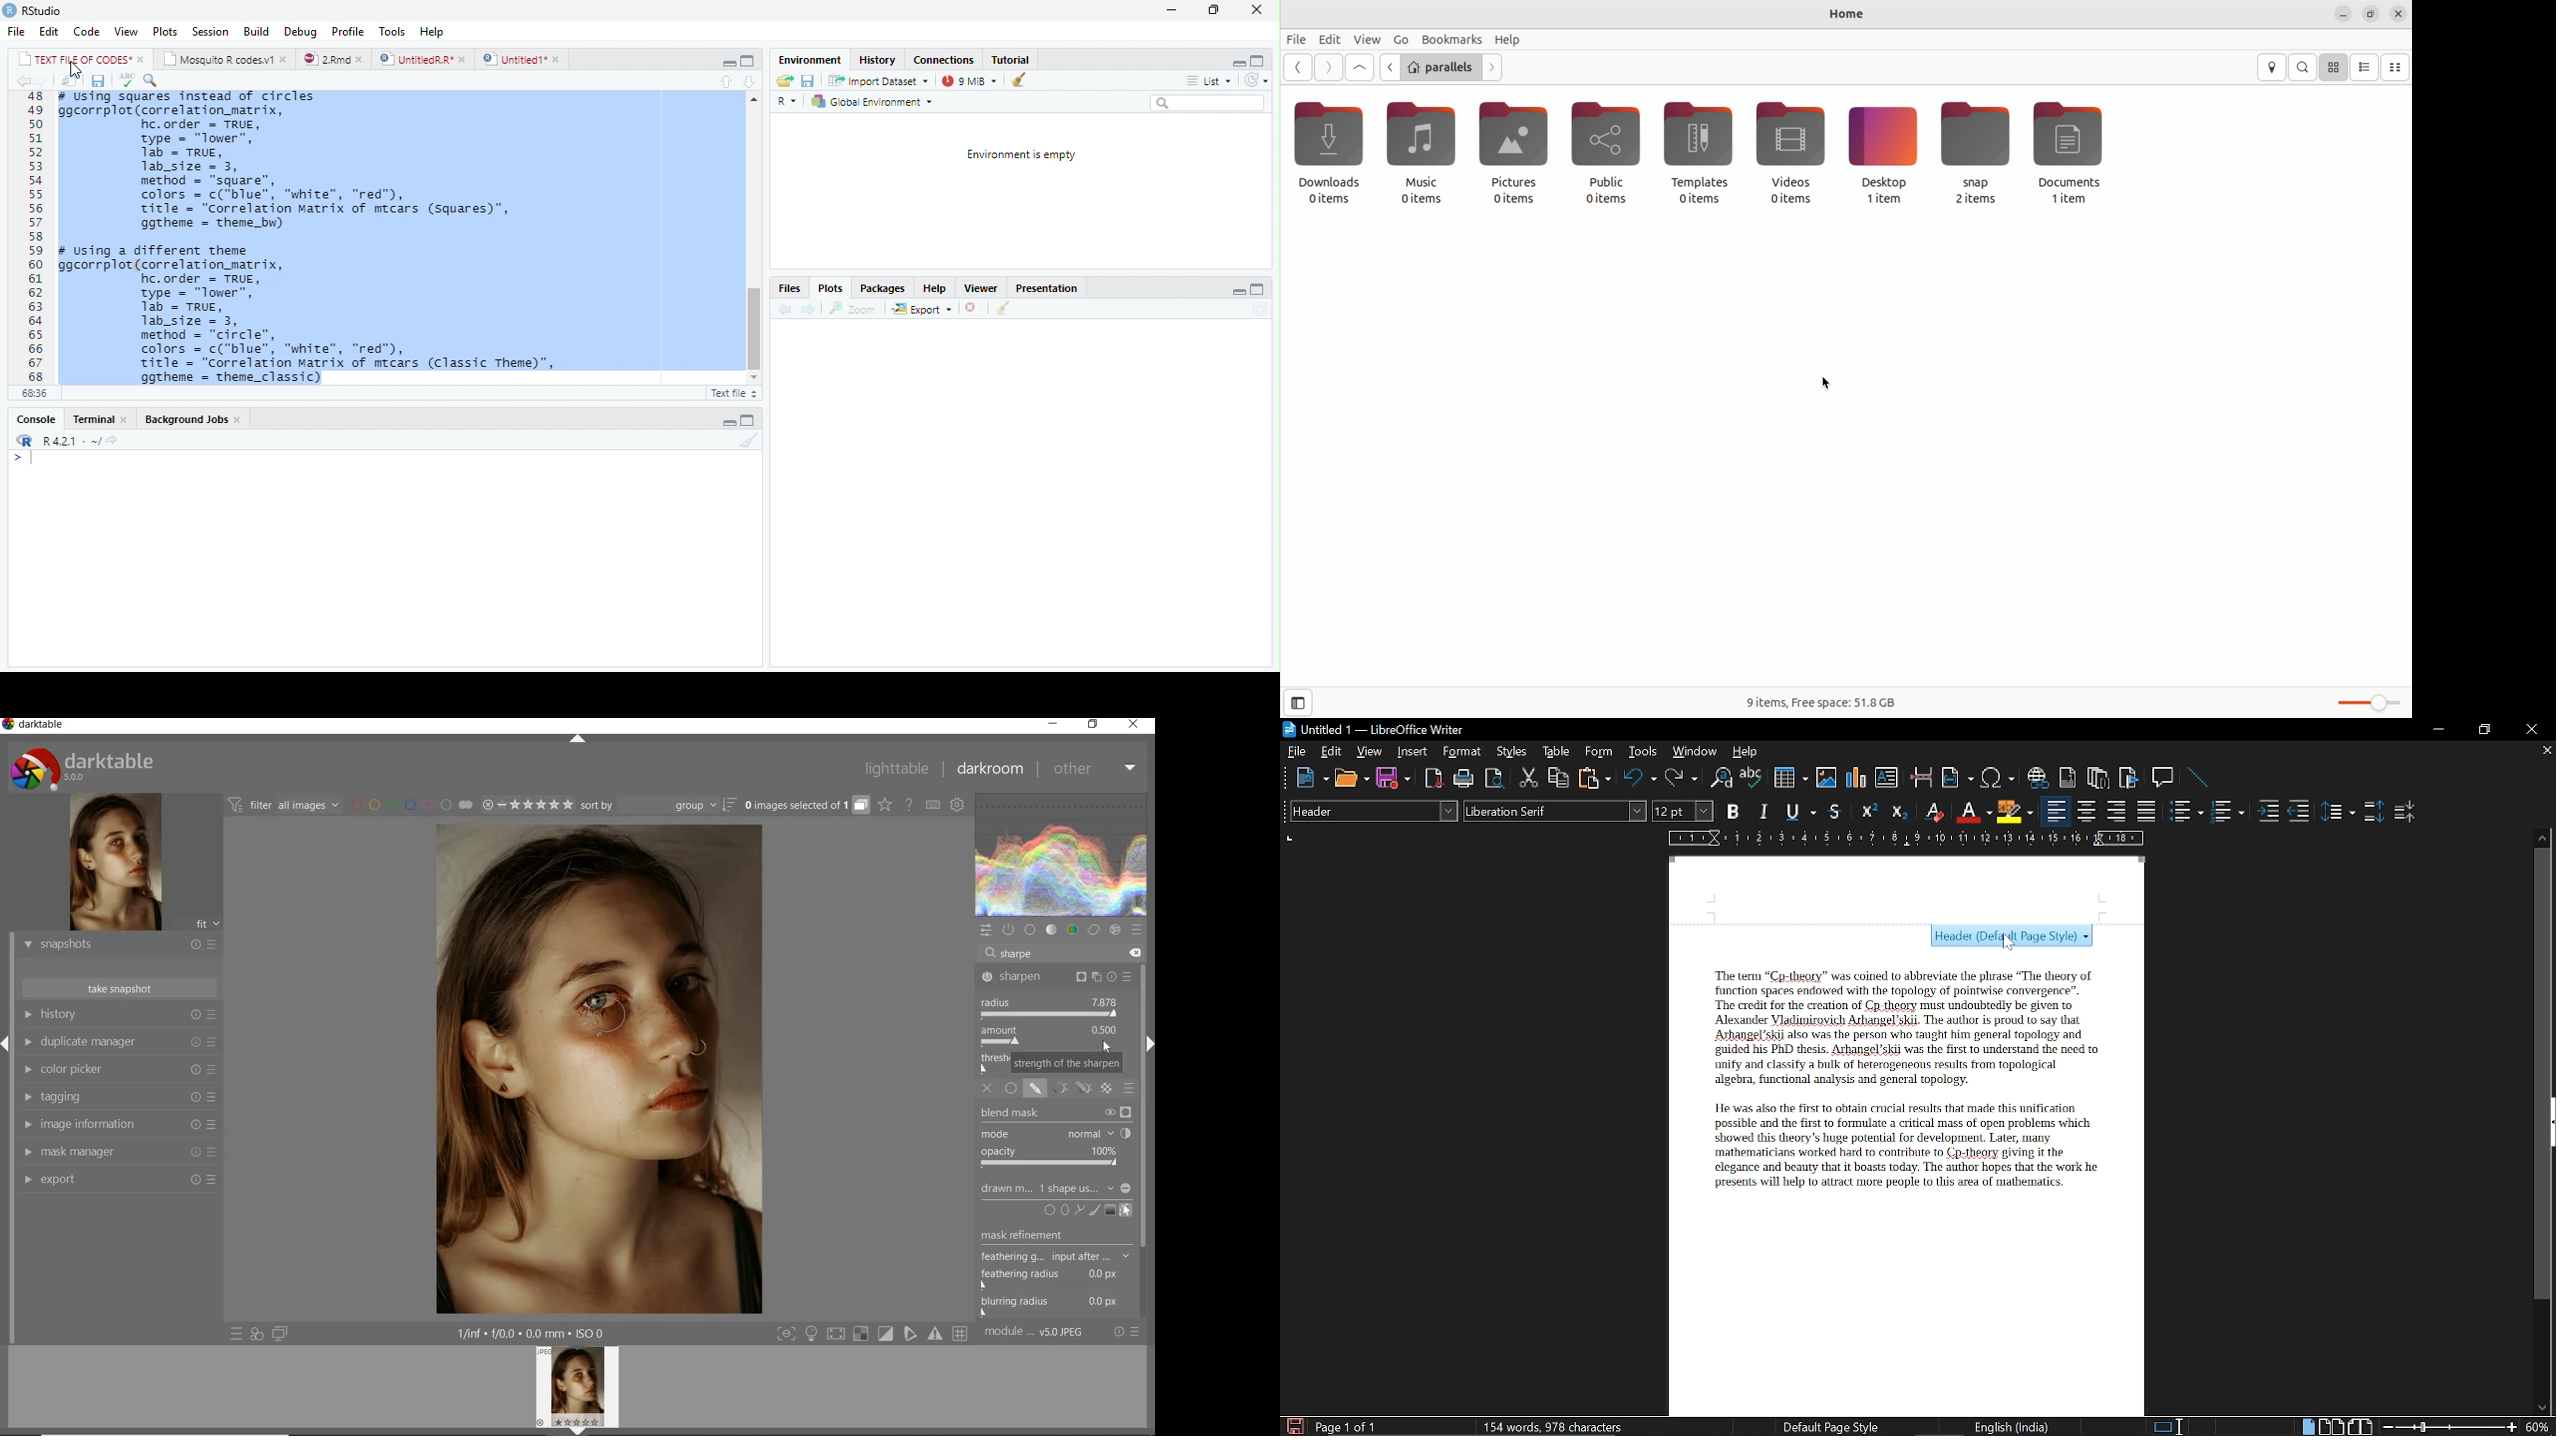  What do you see at coordinates (1170, 12) in the screenshot?
I see `minimize` at bounding box center [1170, 12].